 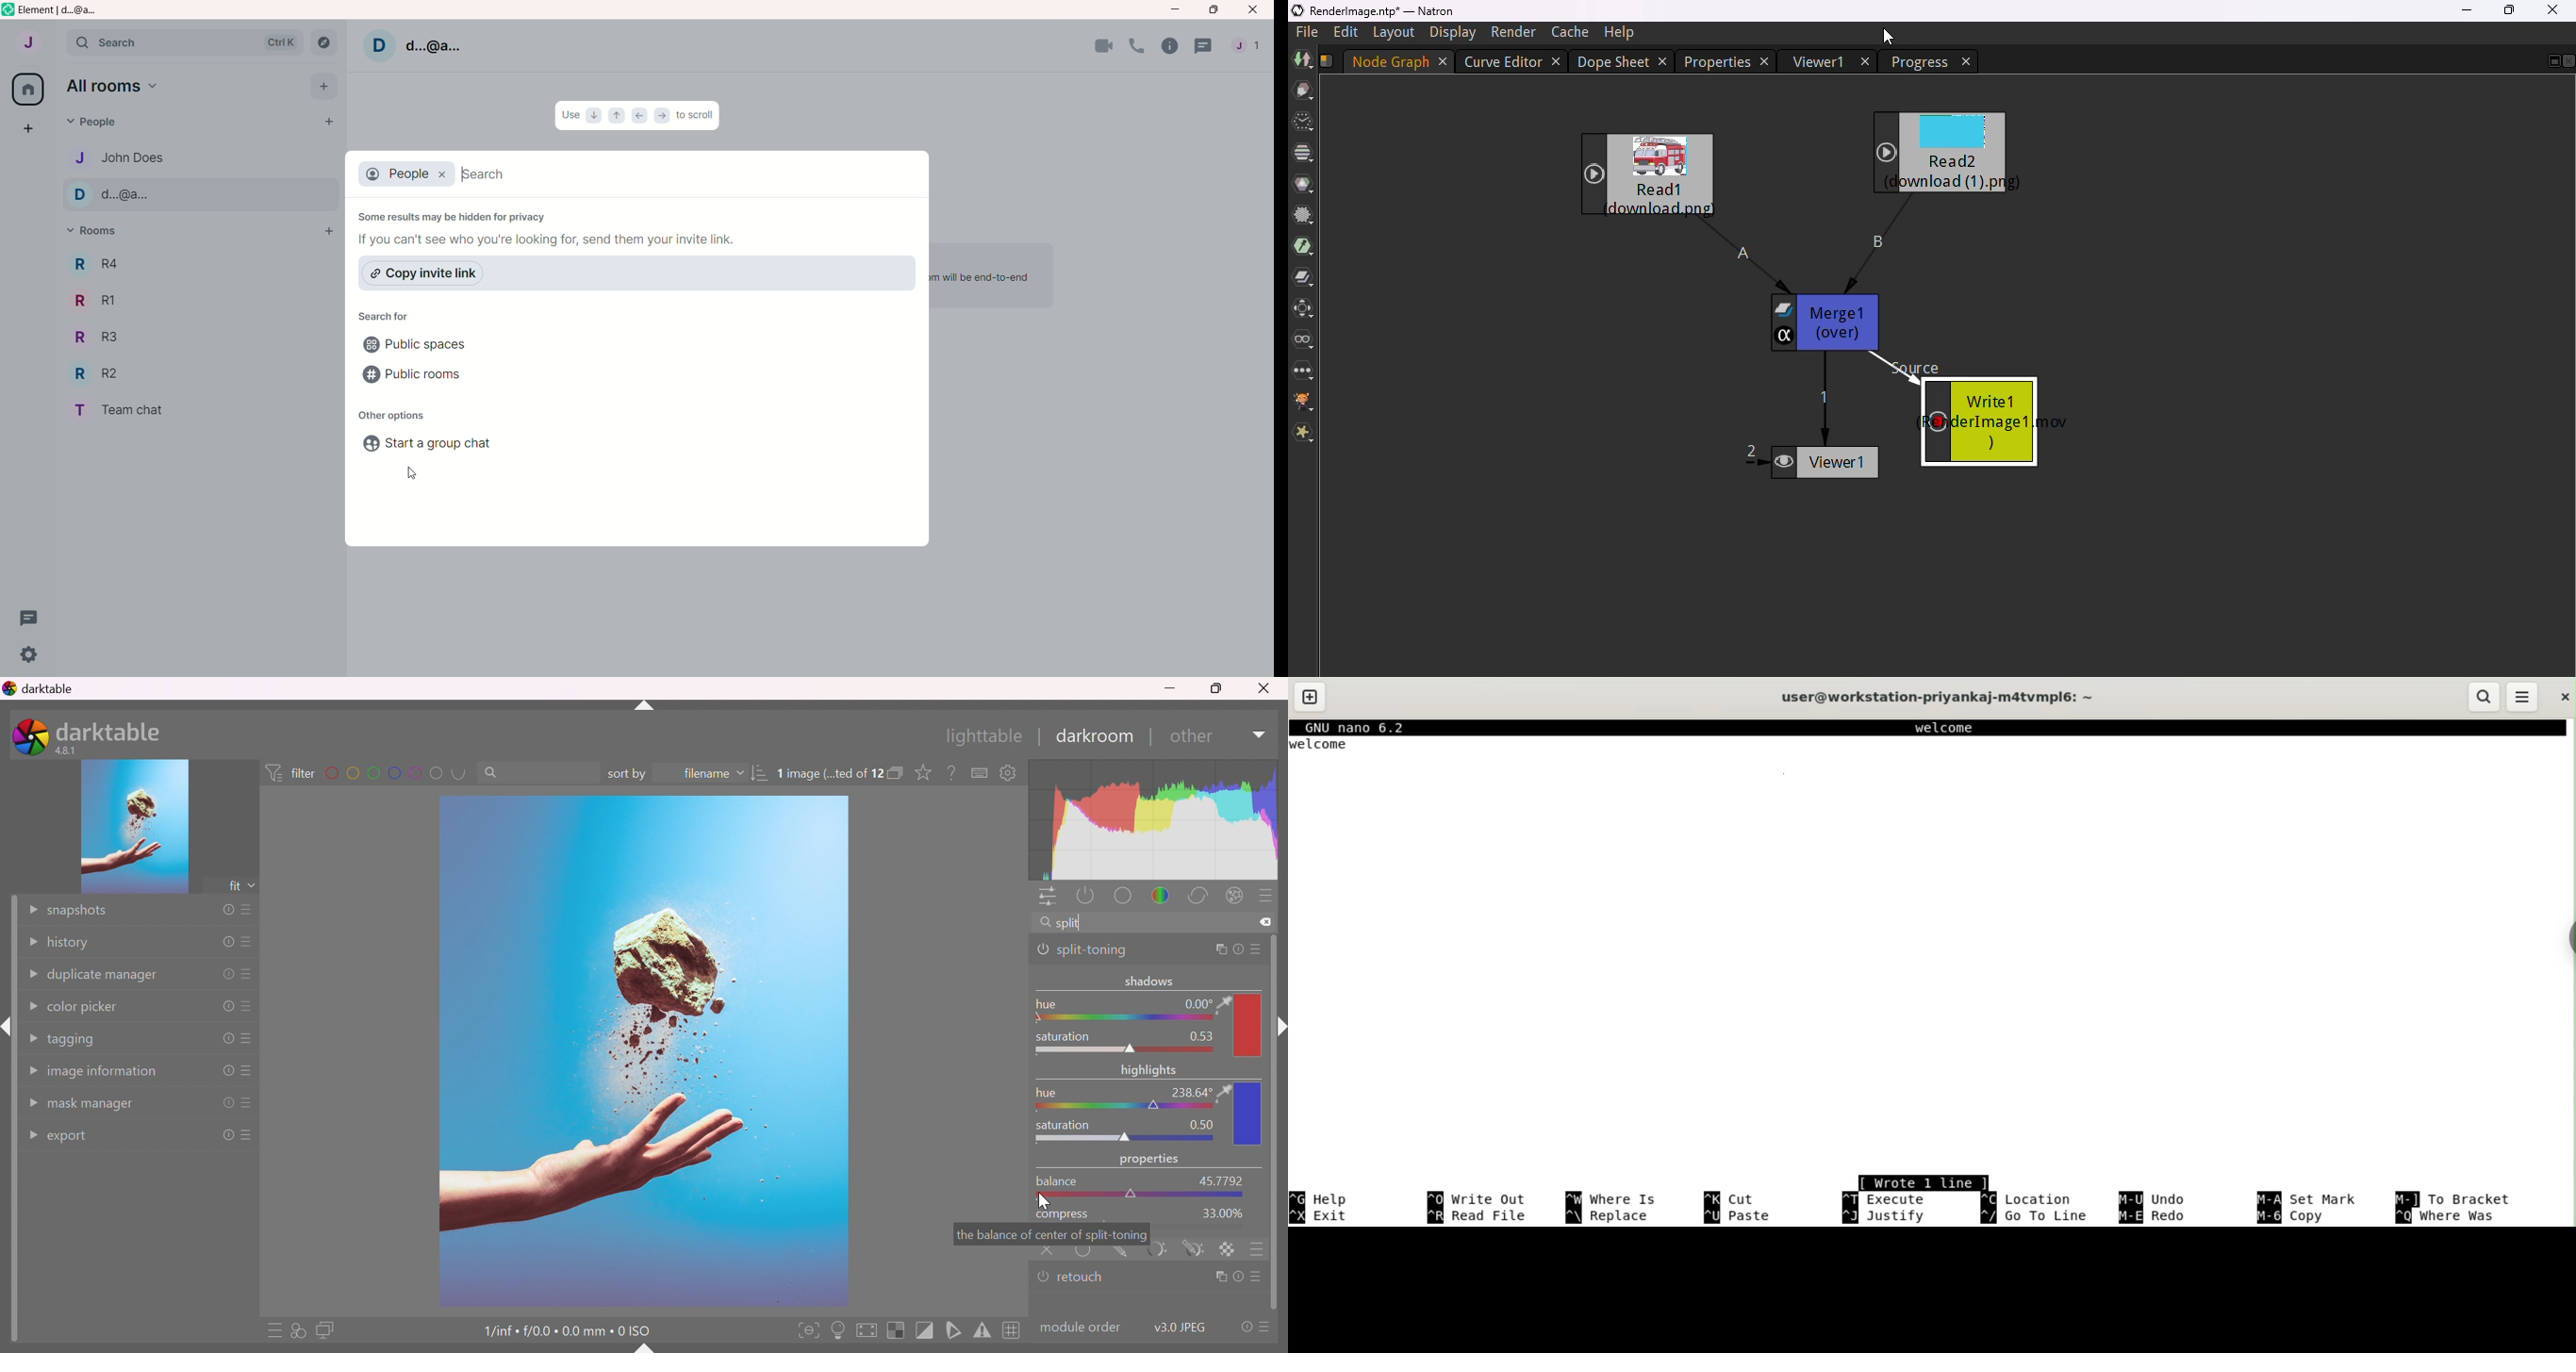 What do you see at coordinates (1190, 736) in the screenshot?
I see `down` at bounding box center [1190, 736].